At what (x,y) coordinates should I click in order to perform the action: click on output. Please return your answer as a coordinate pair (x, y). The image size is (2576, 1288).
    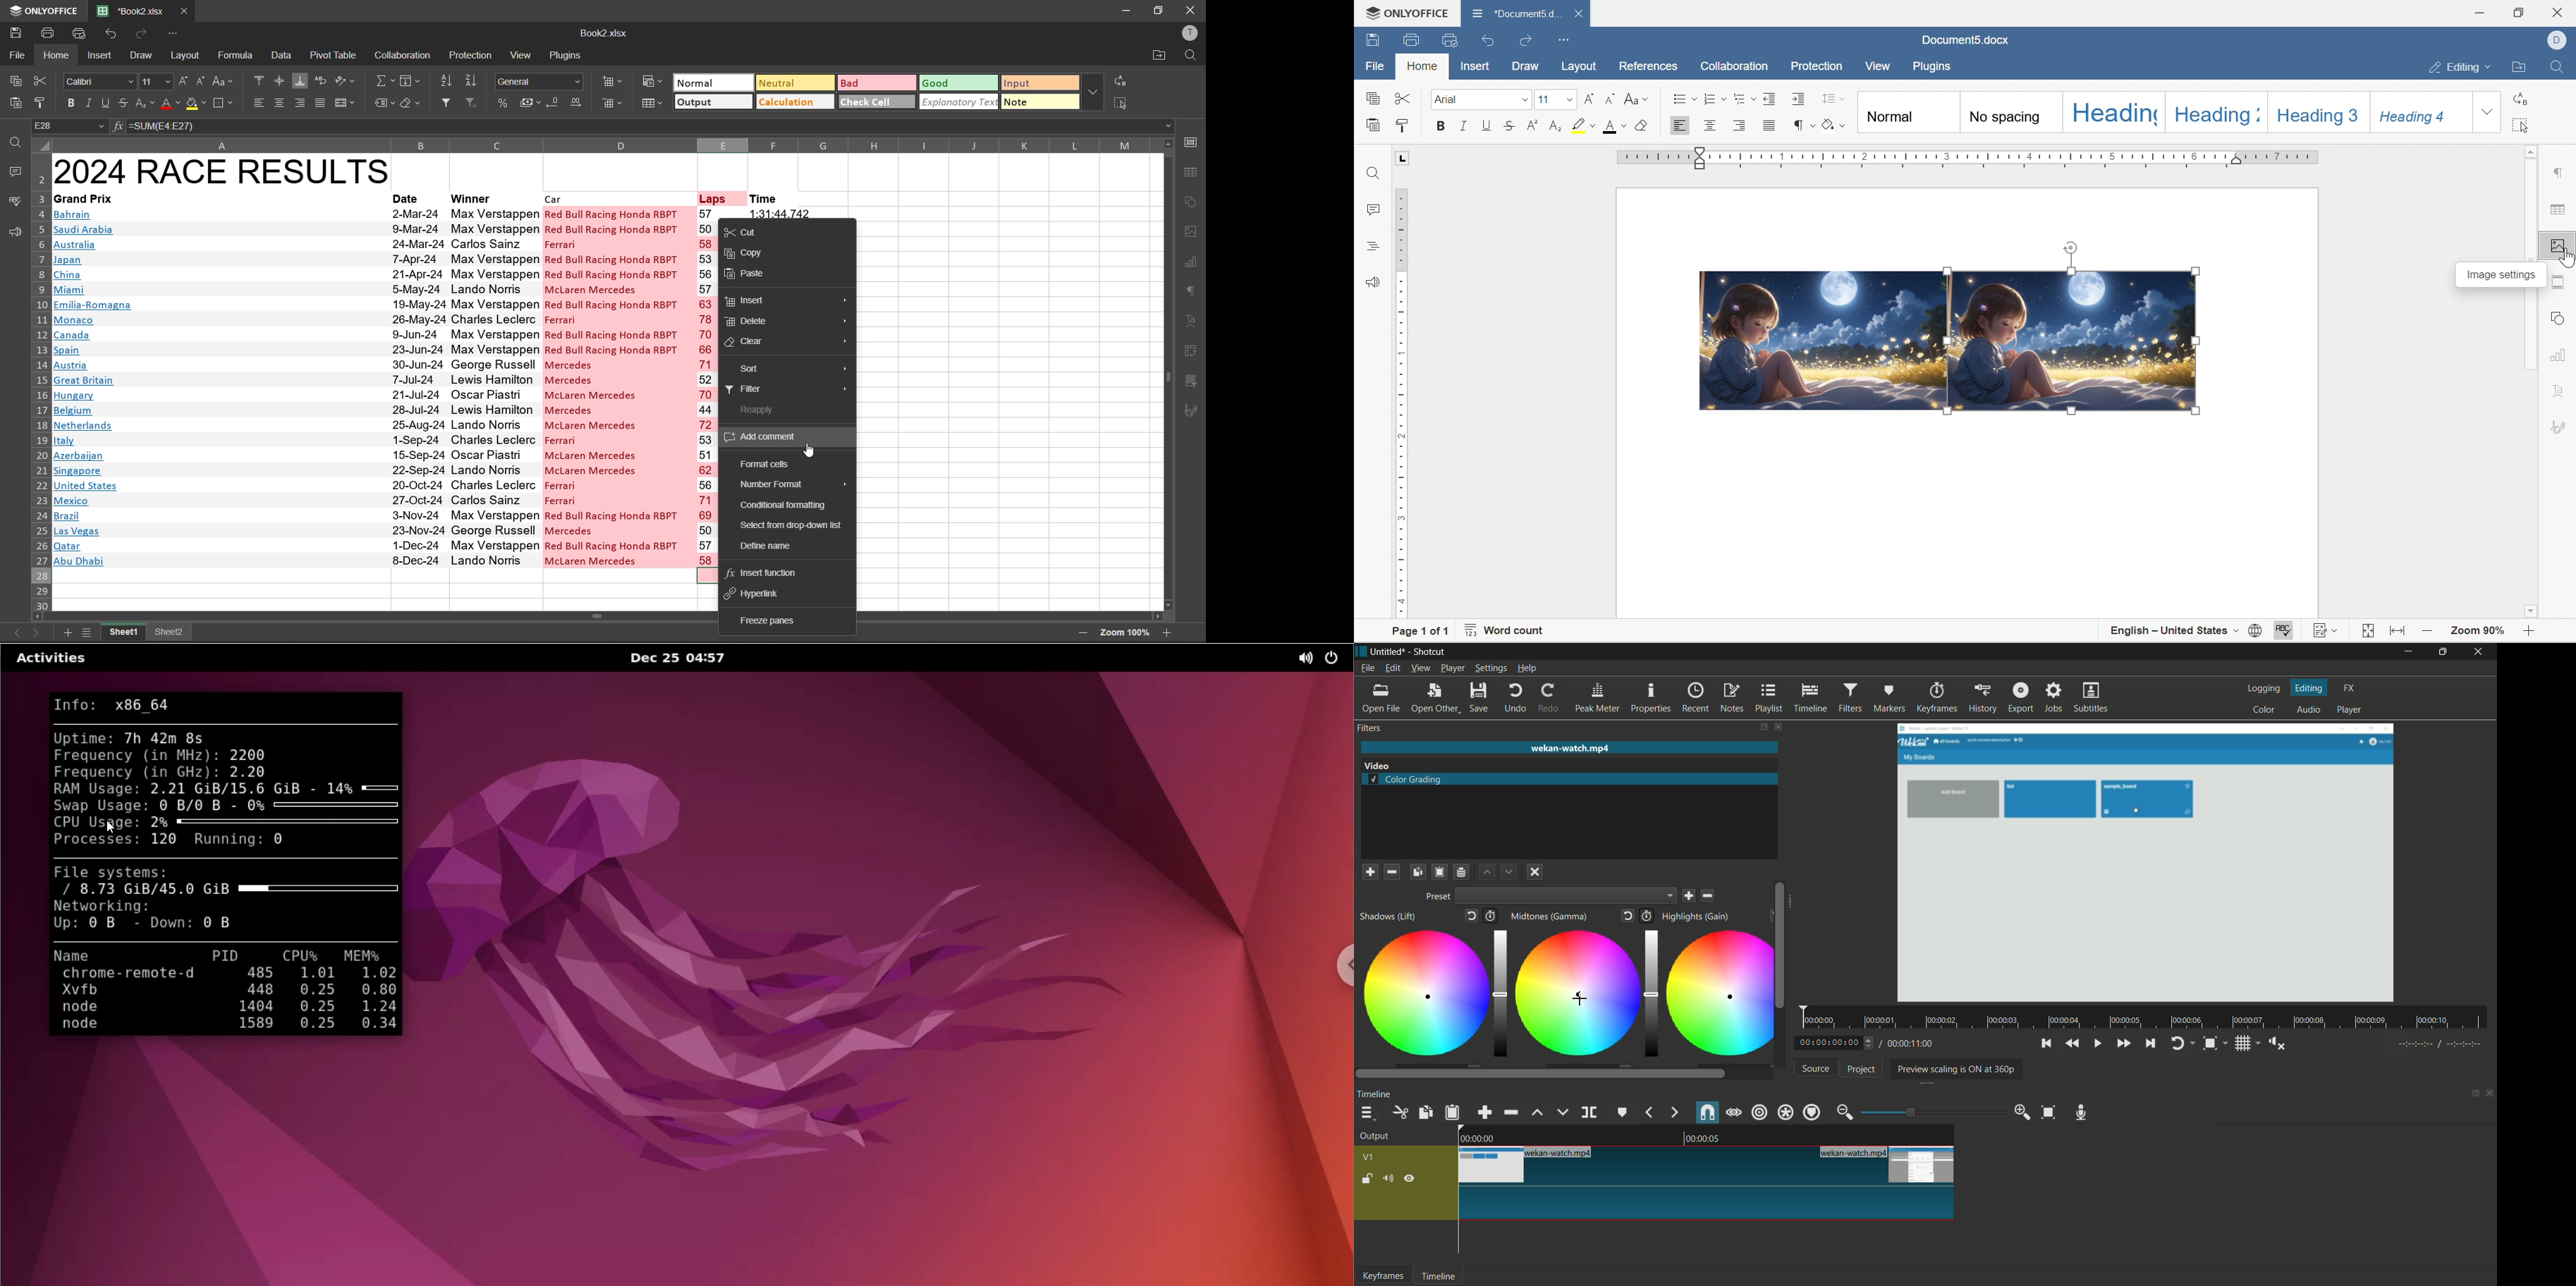
    Looking at the image, I should click on (712, 103).